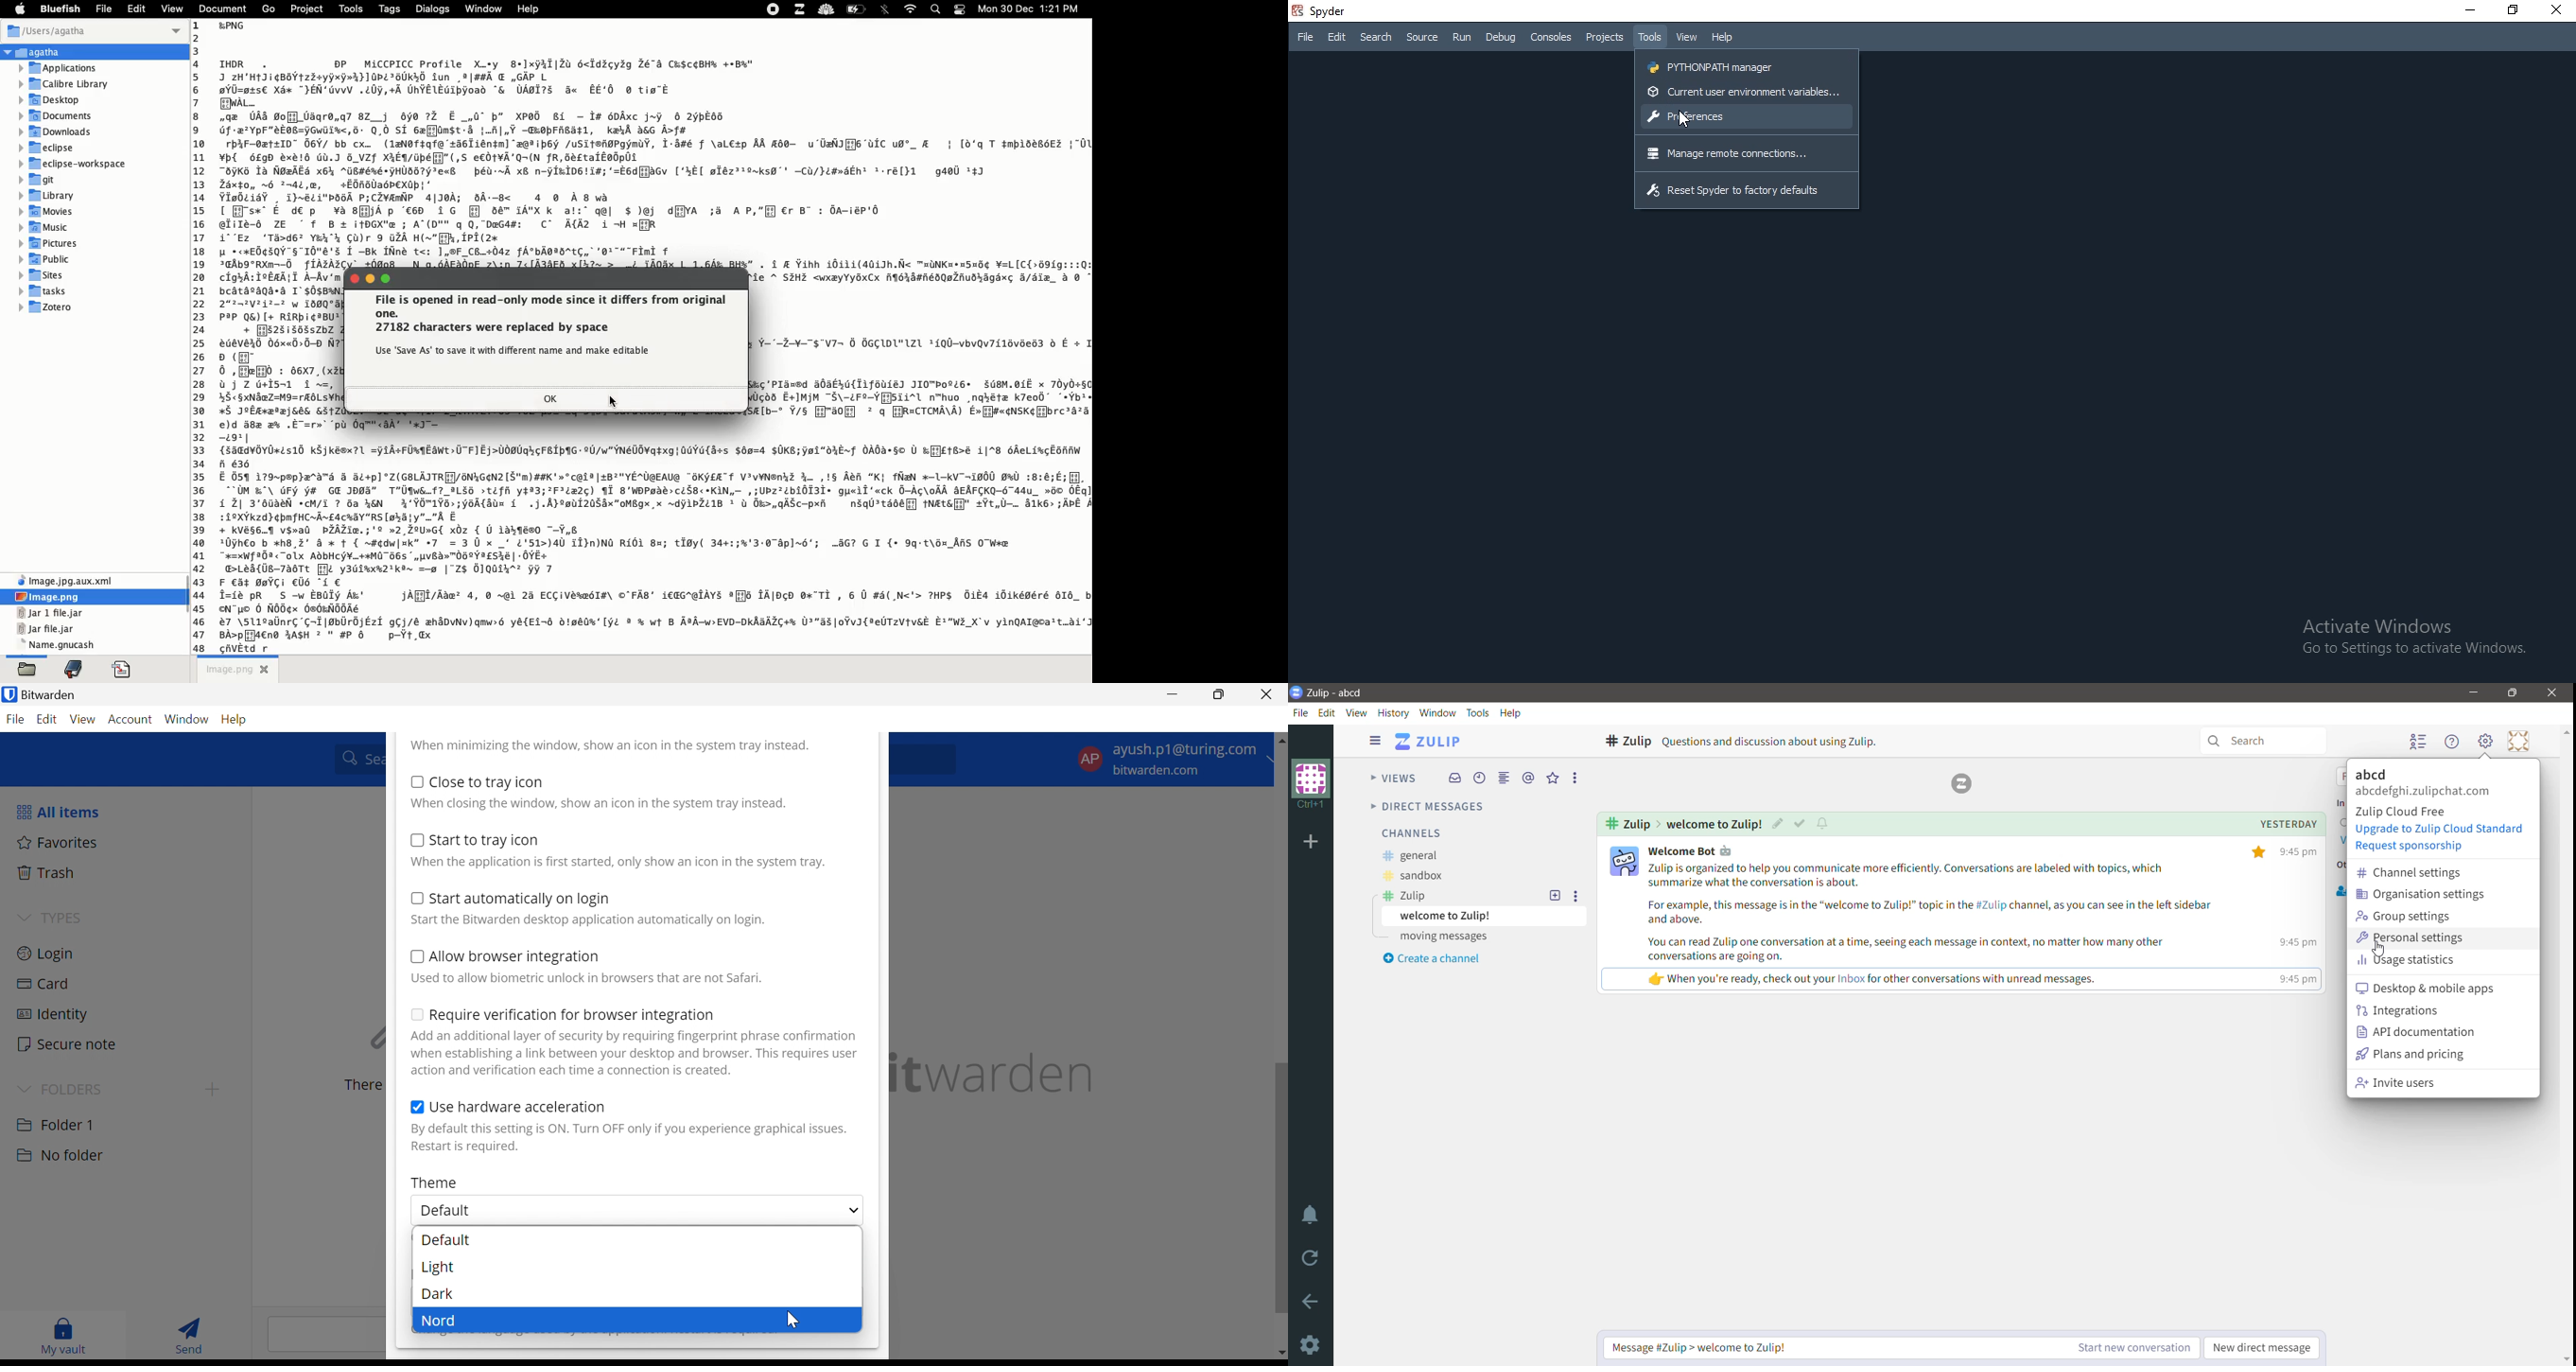 Image resolution: width=2576 pixels, height=1372 pixels. I want to click on Require verification for browser intgretion, so click(573, 1017).